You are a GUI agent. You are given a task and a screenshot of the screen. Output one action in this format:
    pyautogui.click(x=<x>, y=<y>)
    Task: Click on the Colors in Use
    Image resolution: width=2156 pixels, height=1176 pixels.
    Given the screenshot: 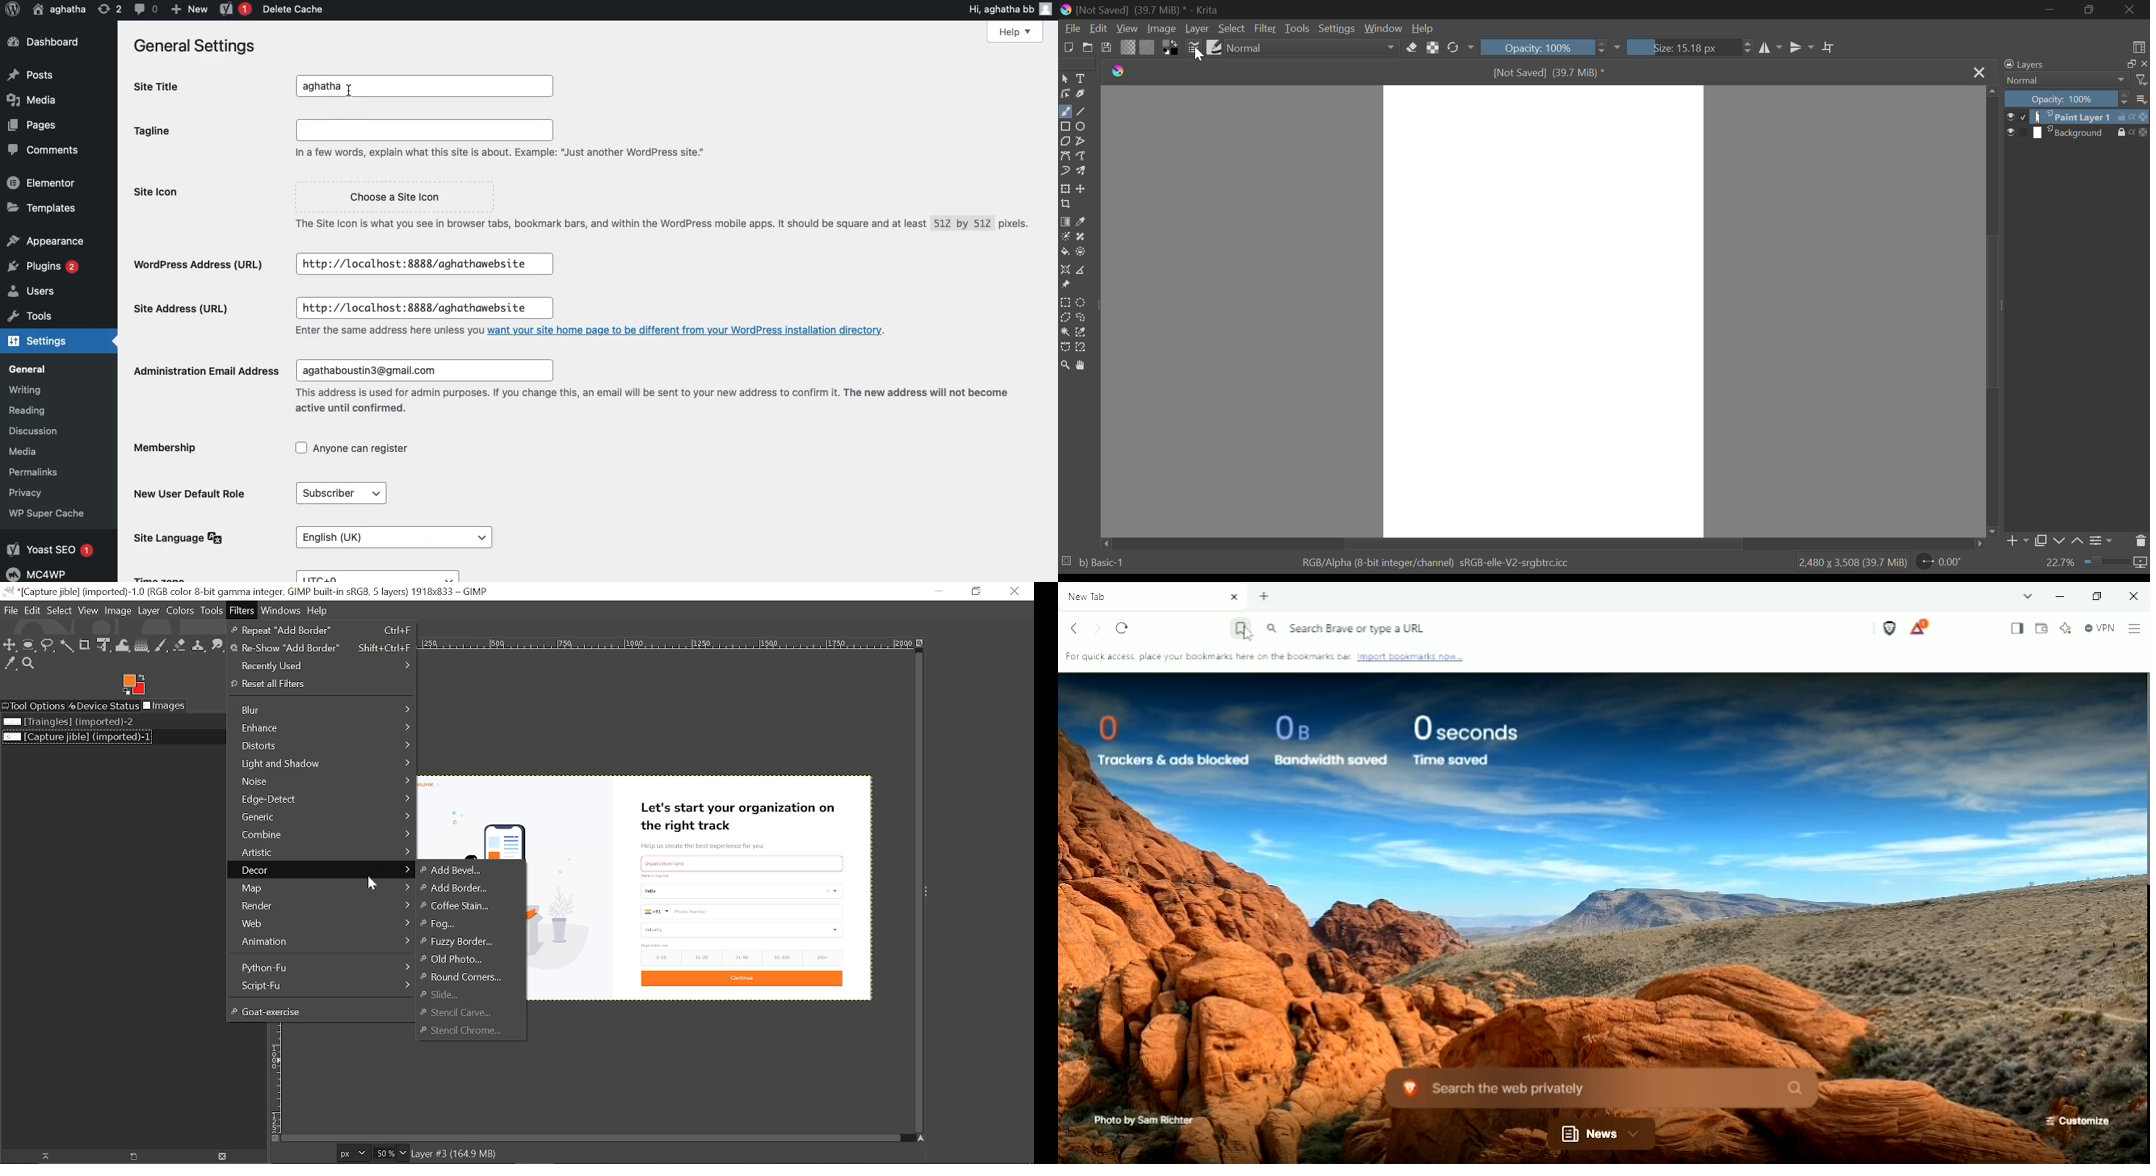 What is the action you would take?
    pyautogui.click(x=1171, y=47)
    